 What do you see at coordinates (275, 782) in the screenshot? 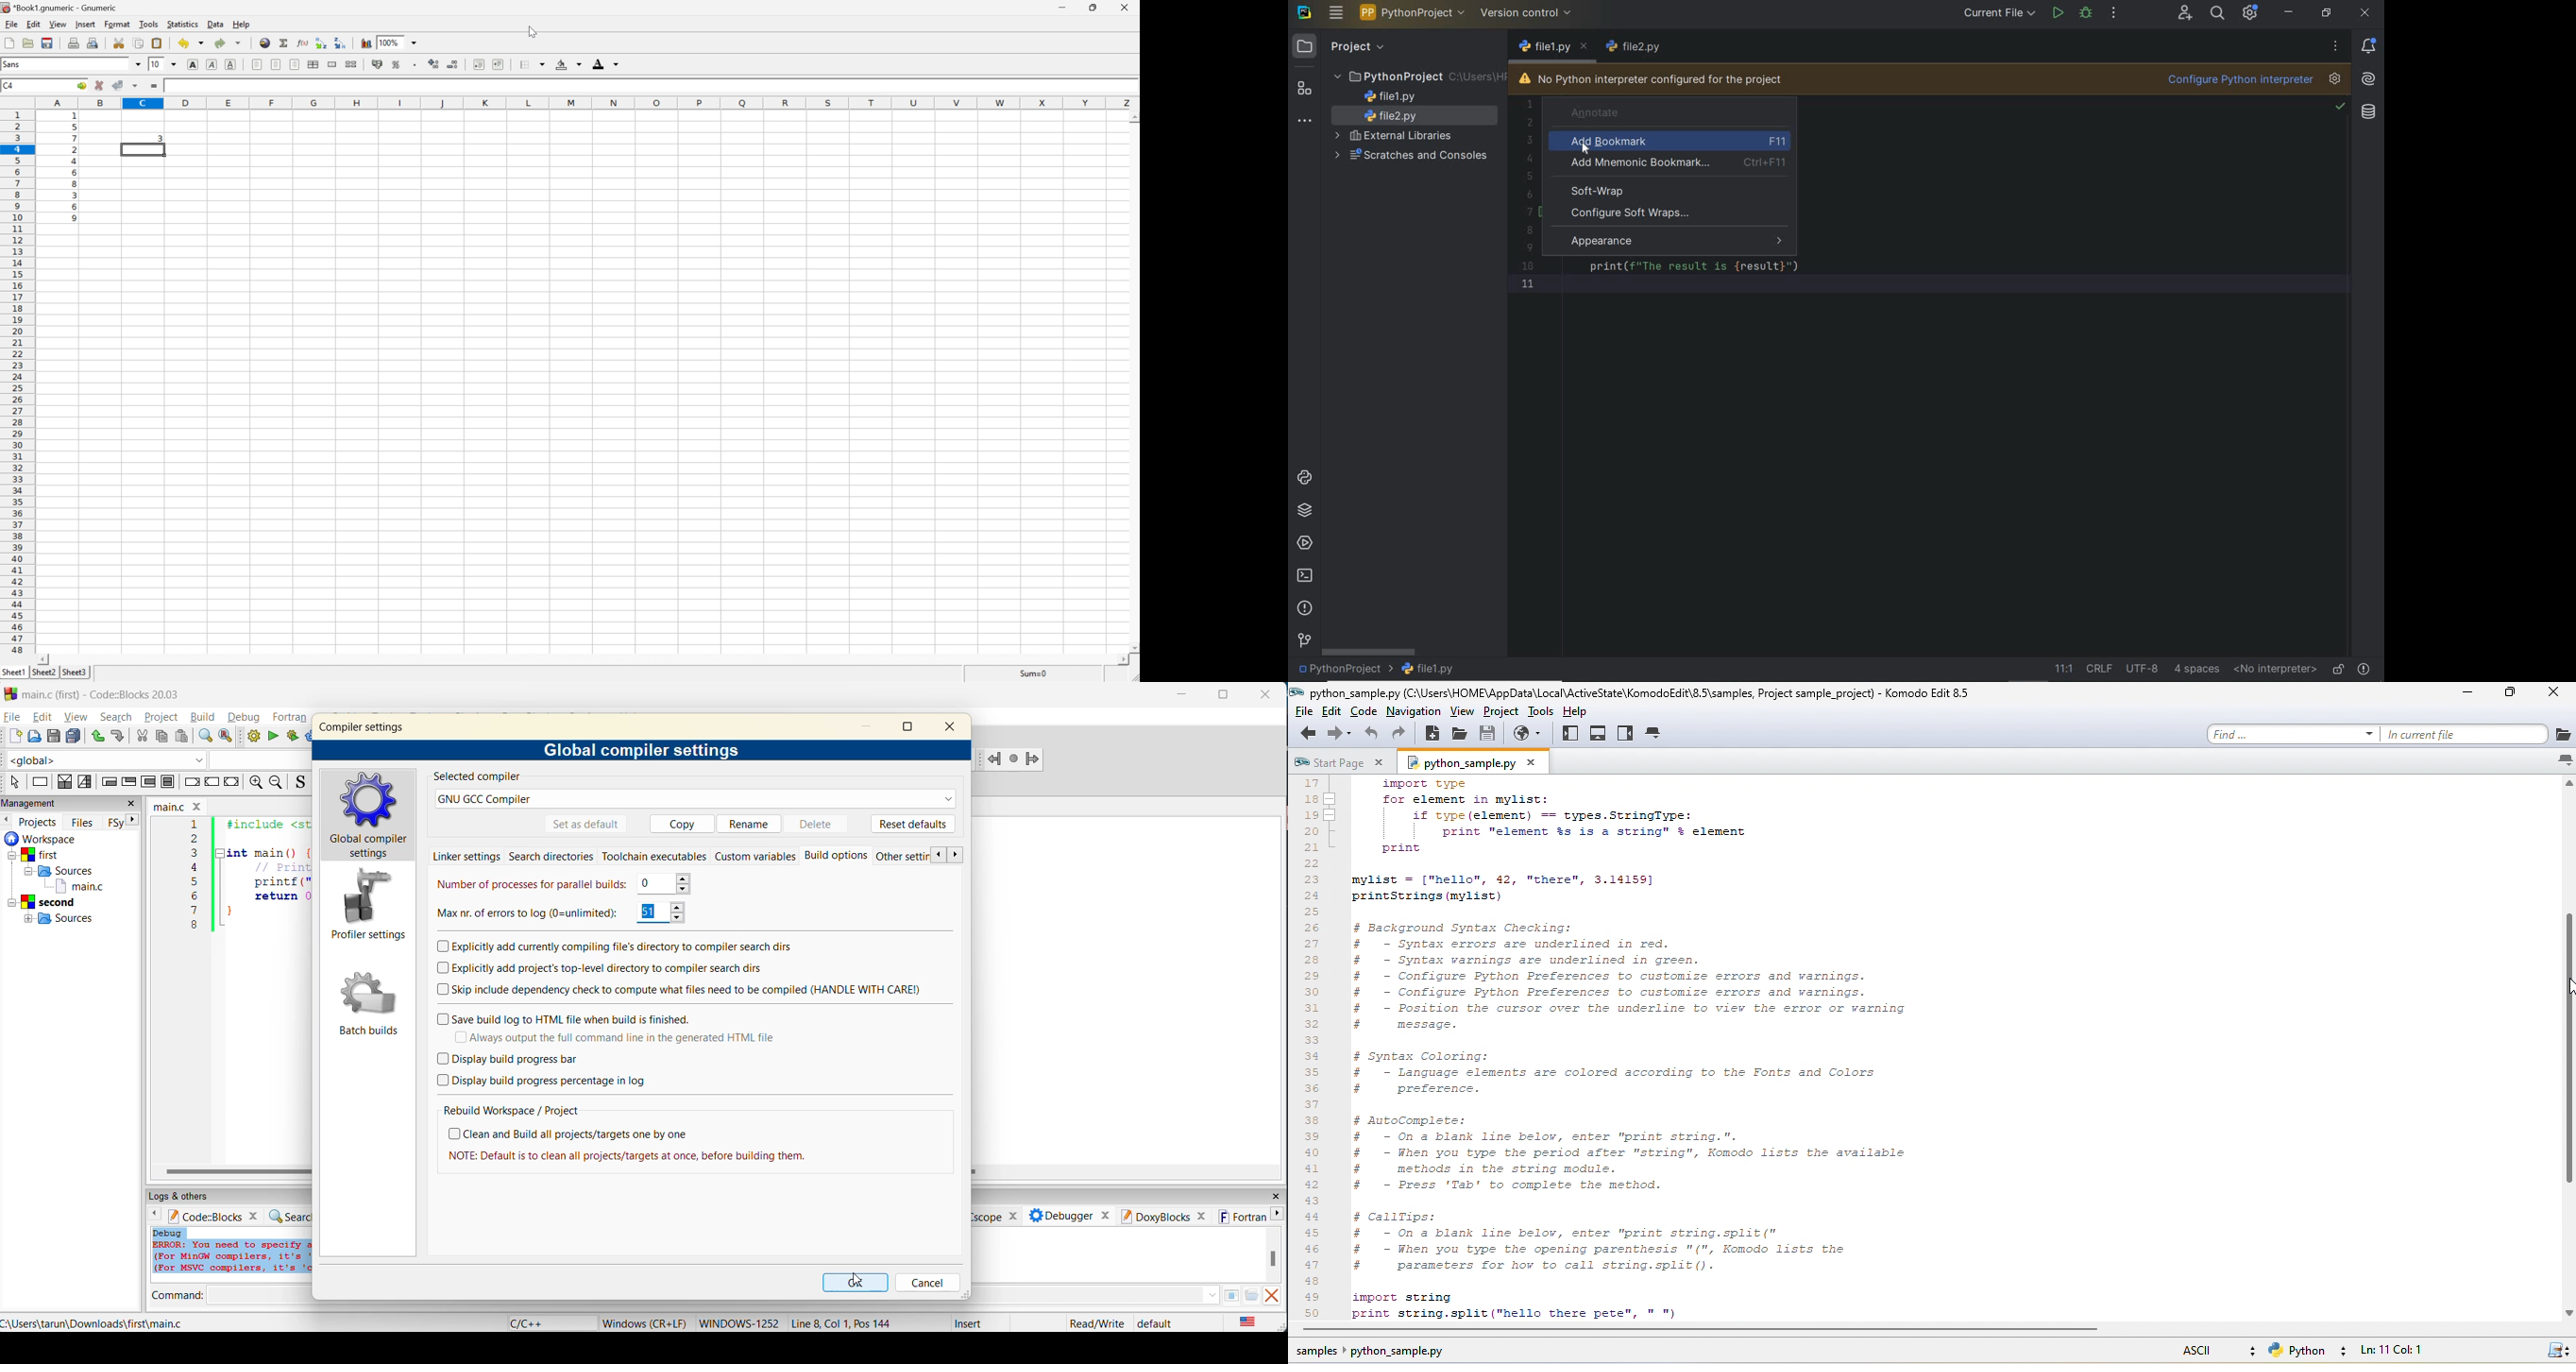
I see `zoom out` at bounding box center [275, 782].